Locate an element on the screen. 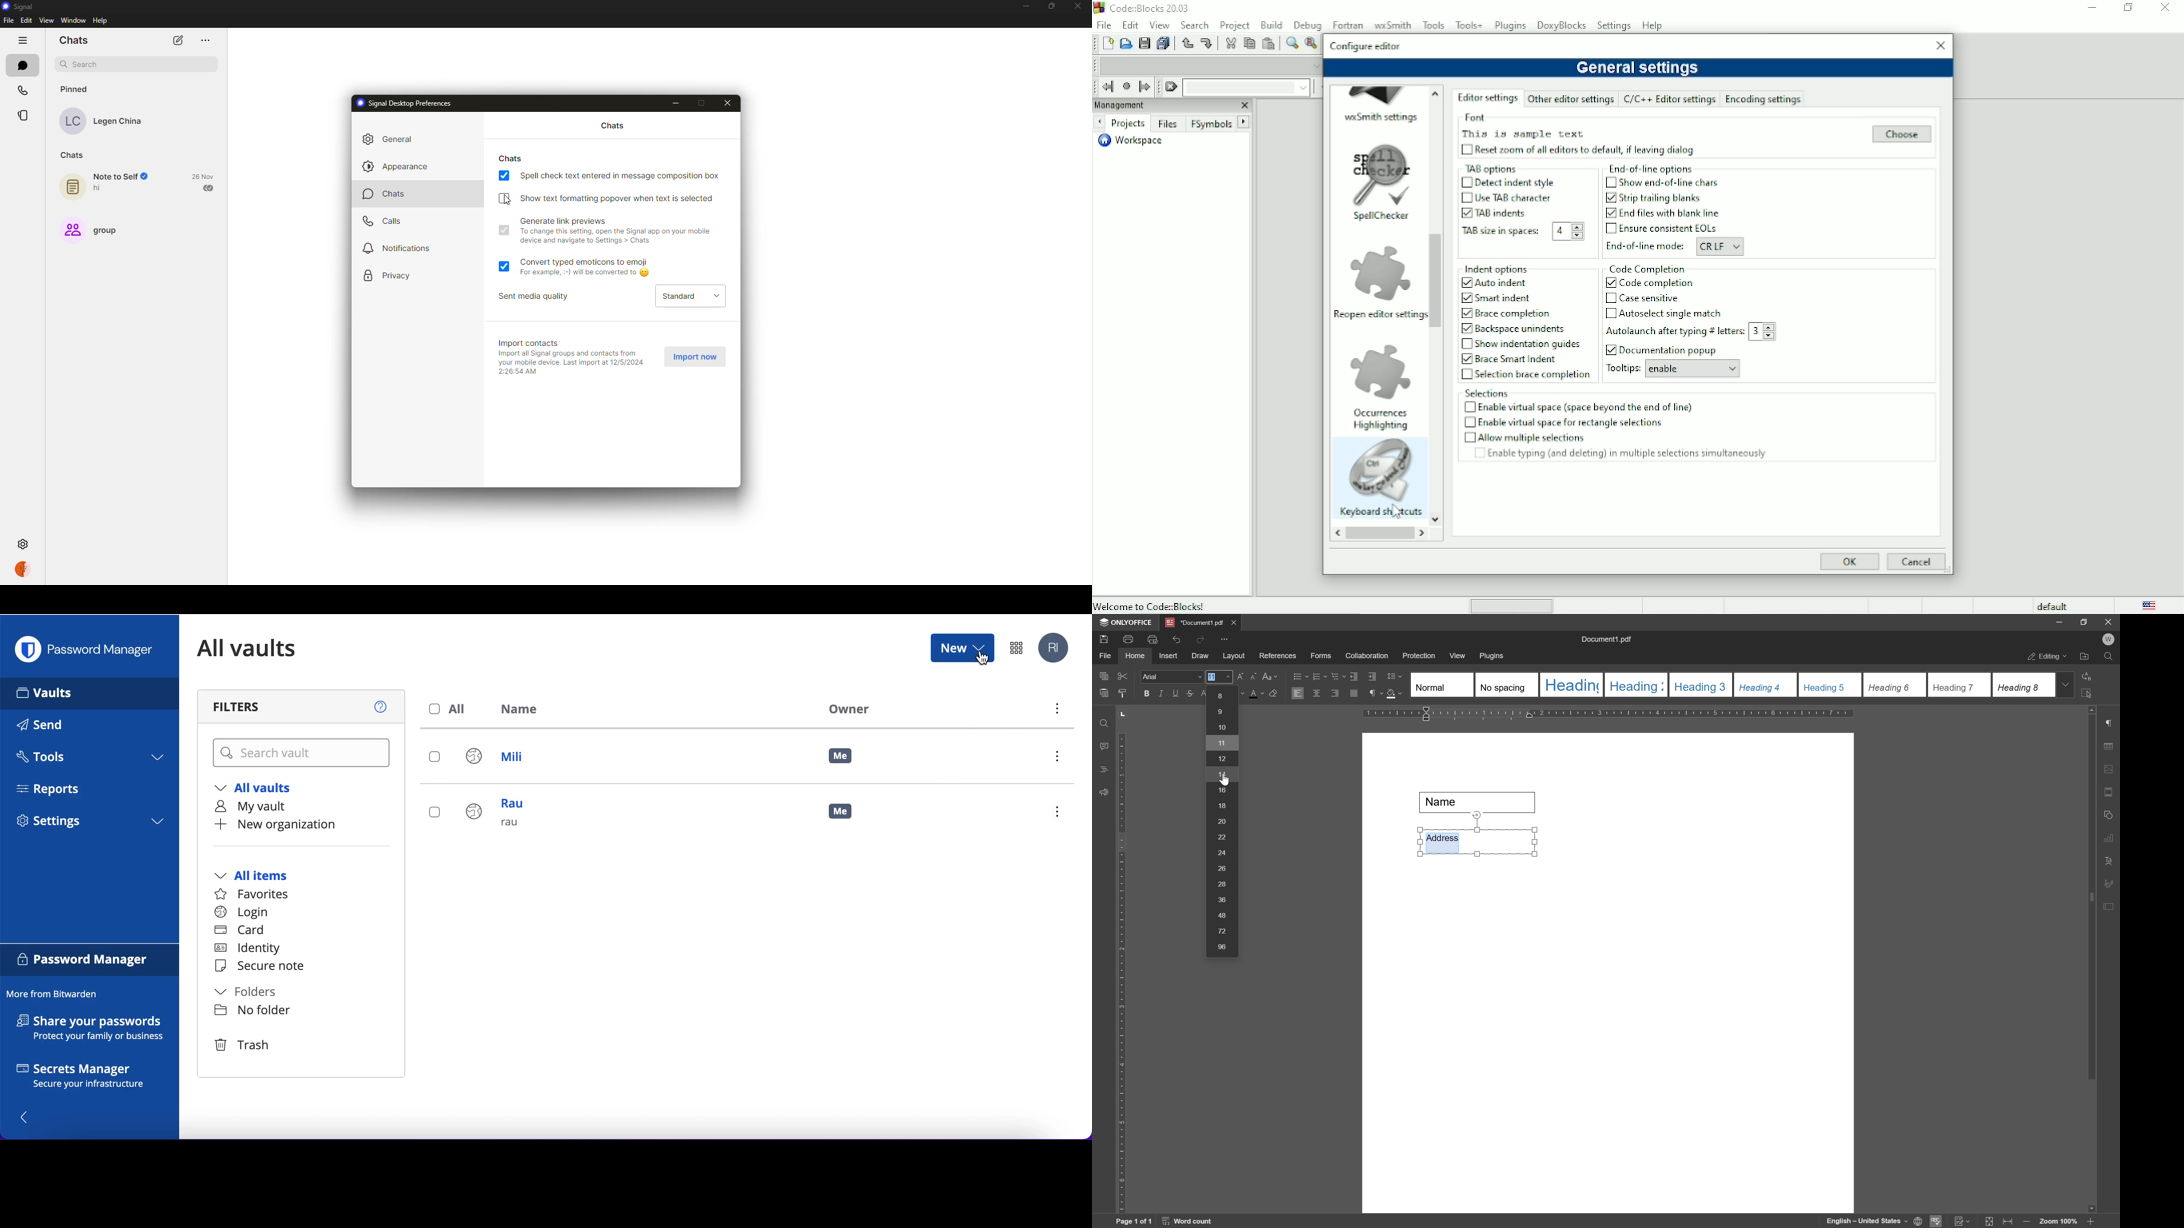  word count is located at coordinates (1190, 1222).